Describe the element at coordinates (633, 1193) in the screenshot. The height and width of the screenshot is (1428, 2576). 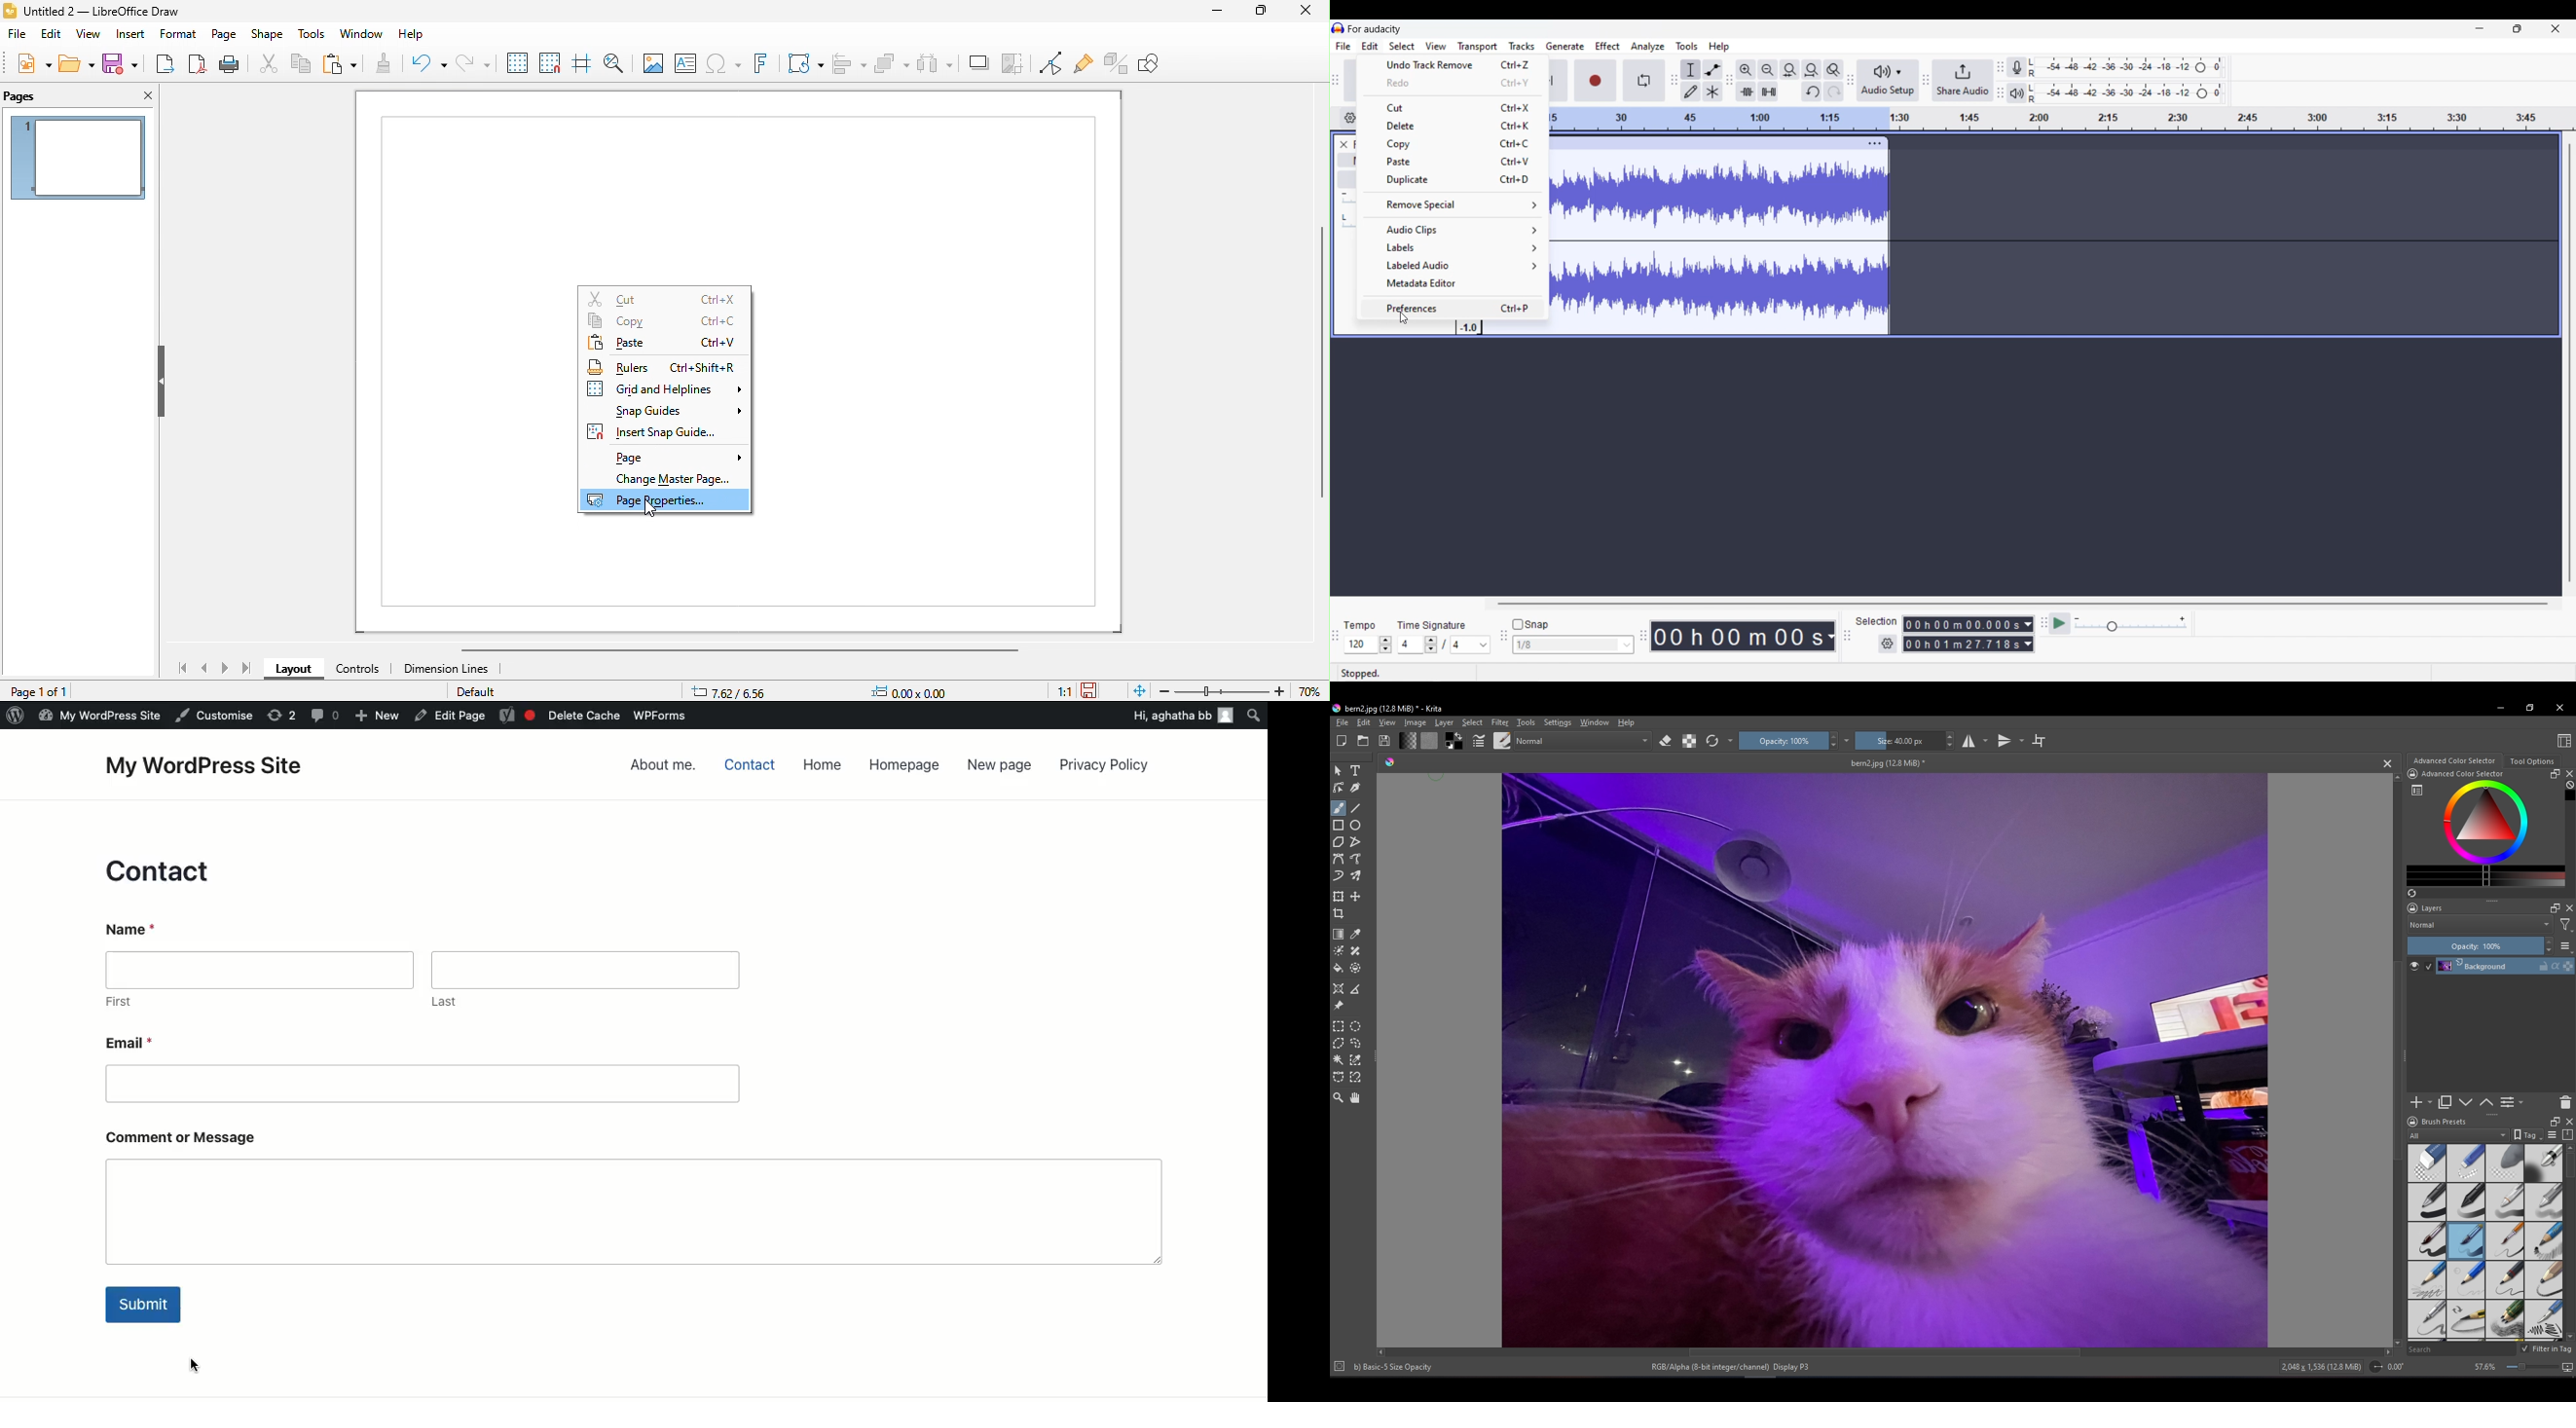
I see `Comment or message` at that location.